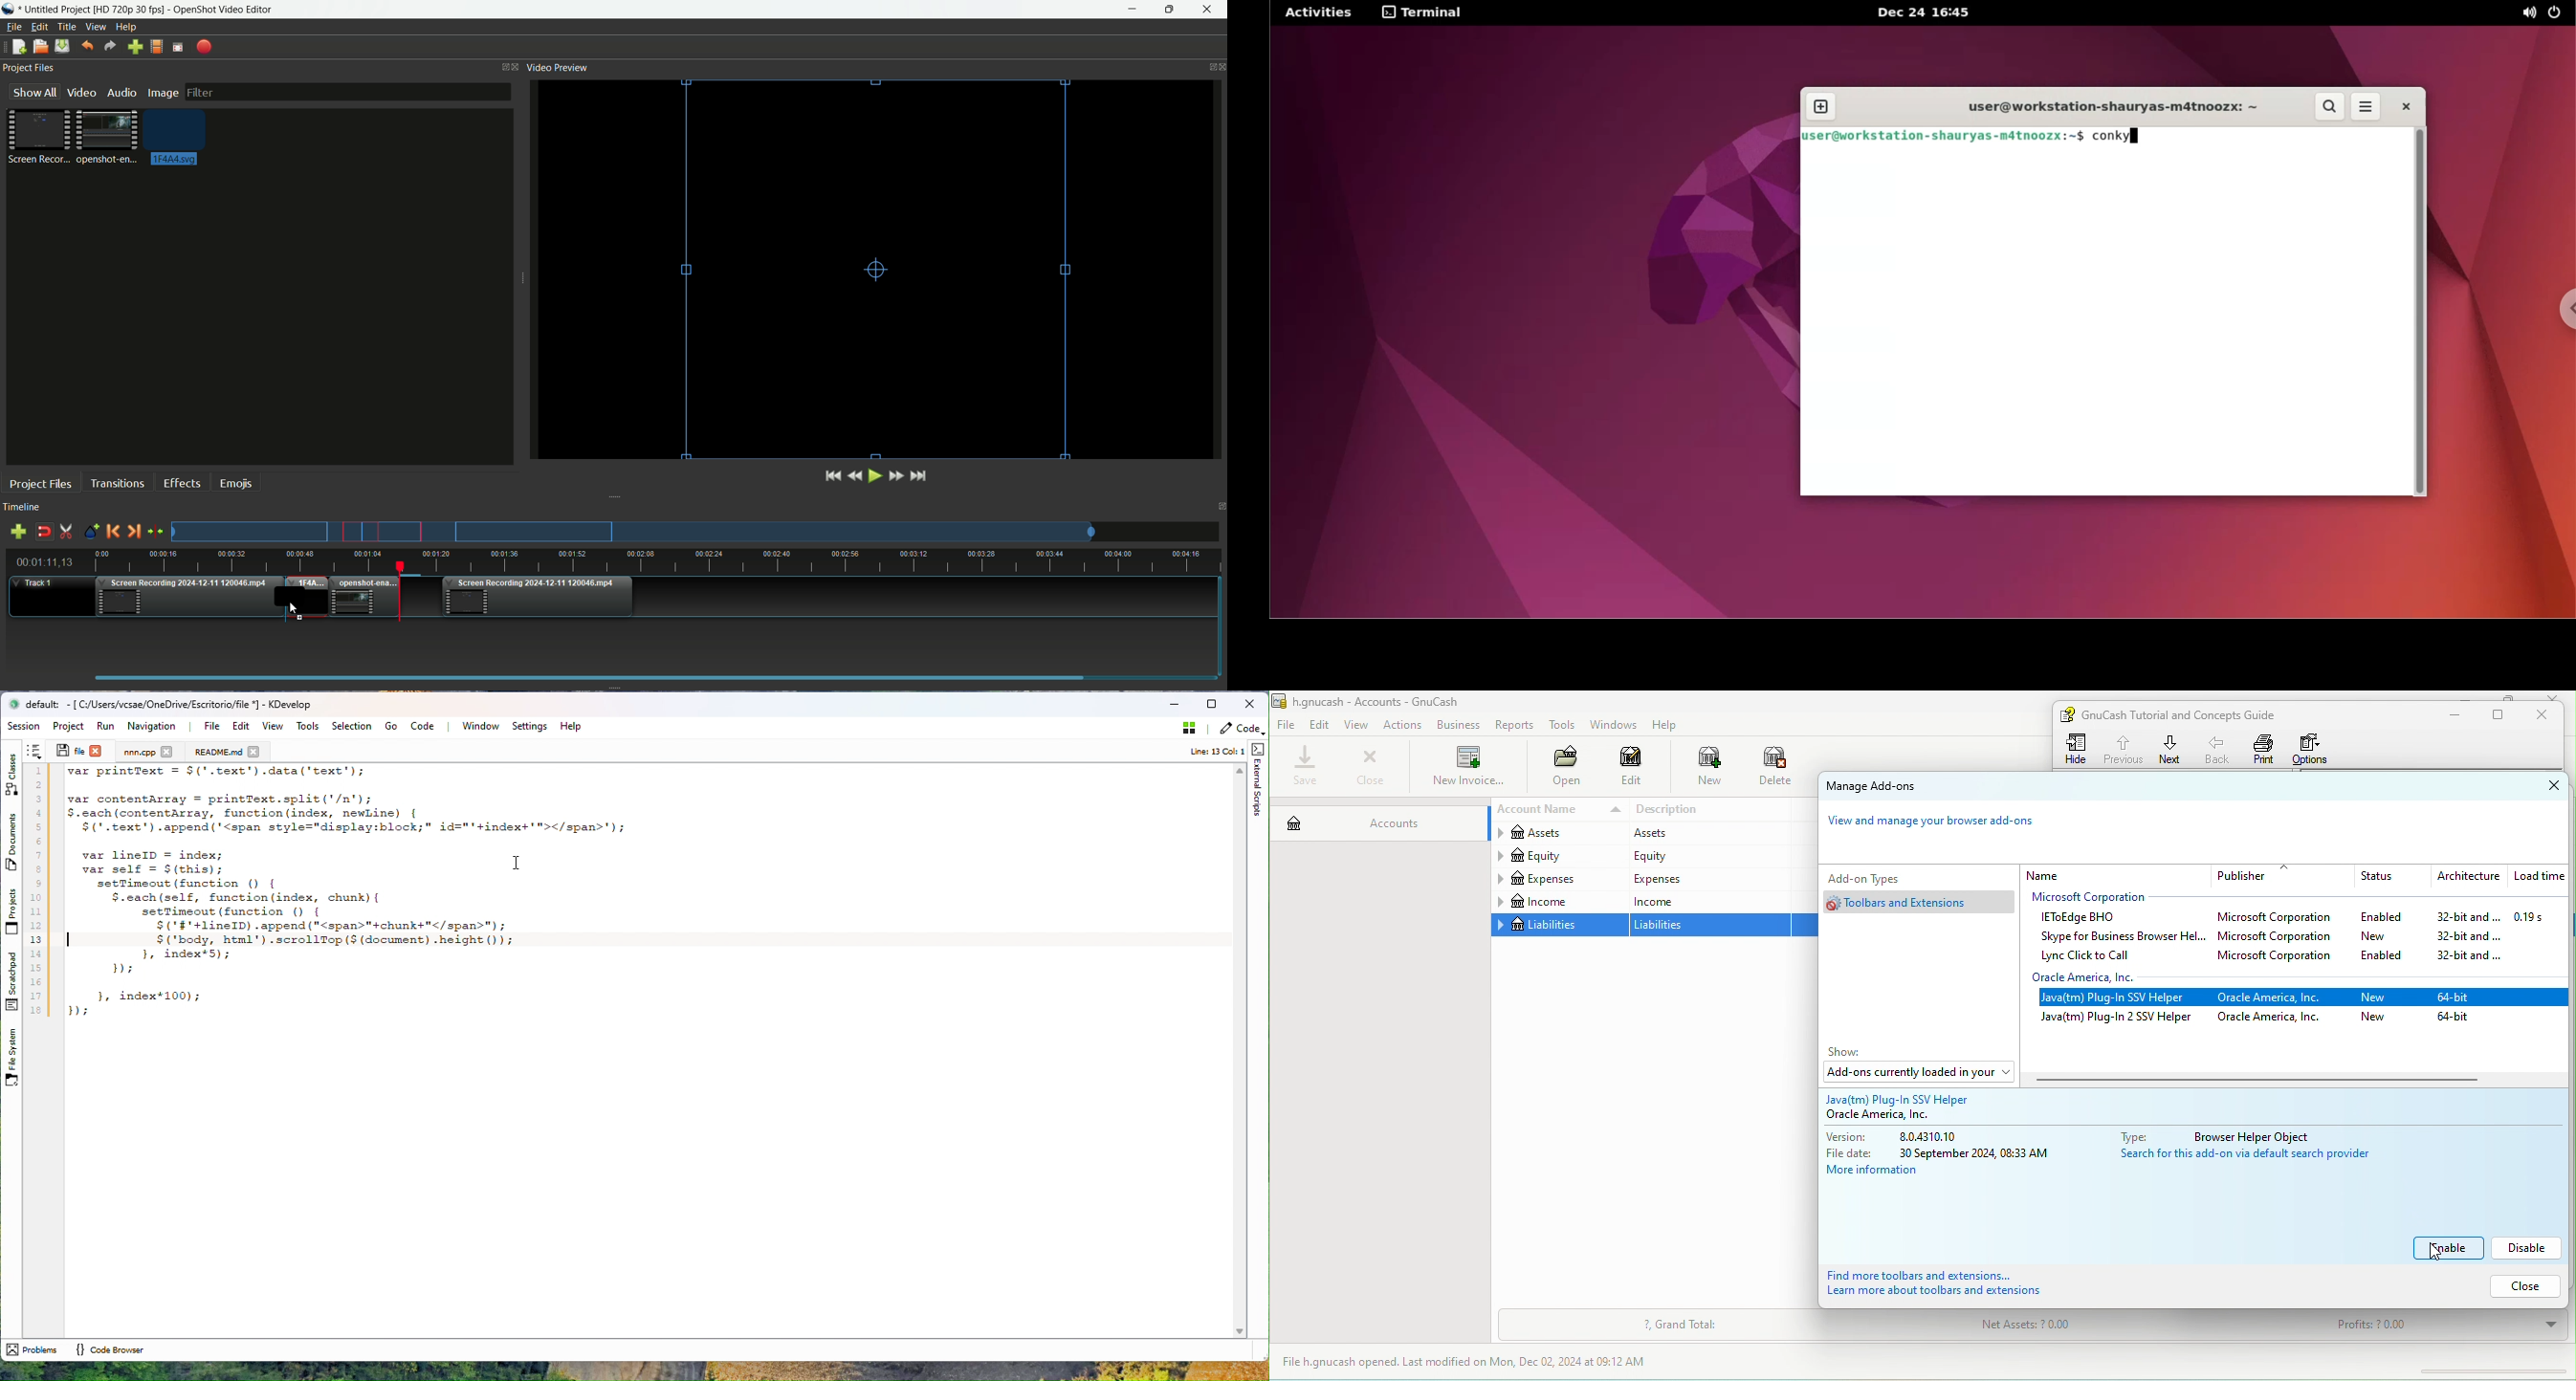 The height and width of the screenshot is (1400, 2576). Describe the element at coordinates (113, 531) in the screenshot. I see `Previous marker` at that location.